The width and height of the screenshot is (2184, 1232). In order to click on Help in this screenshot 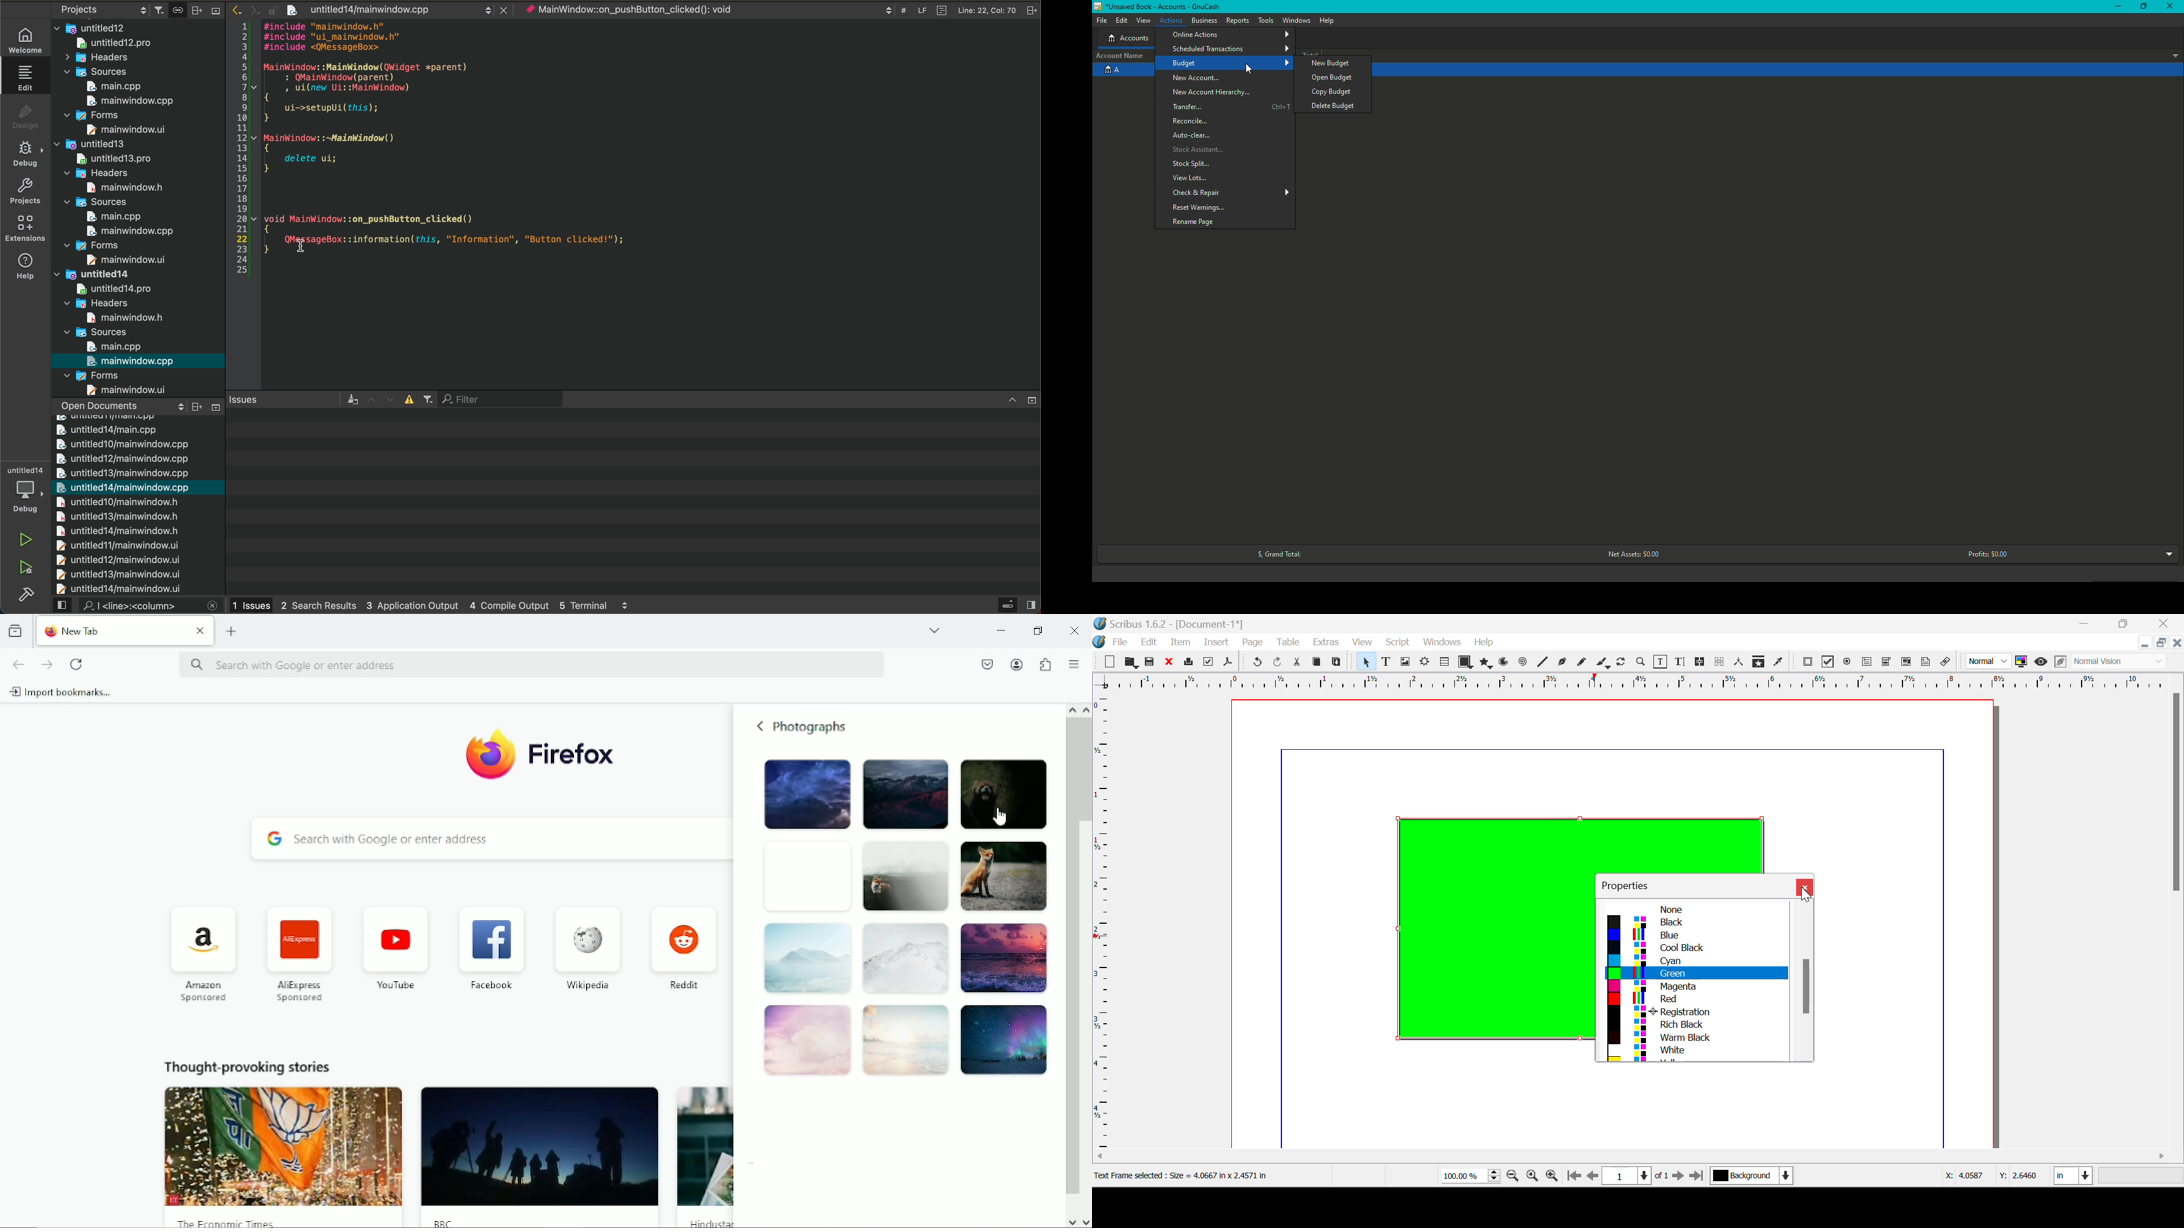, I will do `click(1484, 642)`.